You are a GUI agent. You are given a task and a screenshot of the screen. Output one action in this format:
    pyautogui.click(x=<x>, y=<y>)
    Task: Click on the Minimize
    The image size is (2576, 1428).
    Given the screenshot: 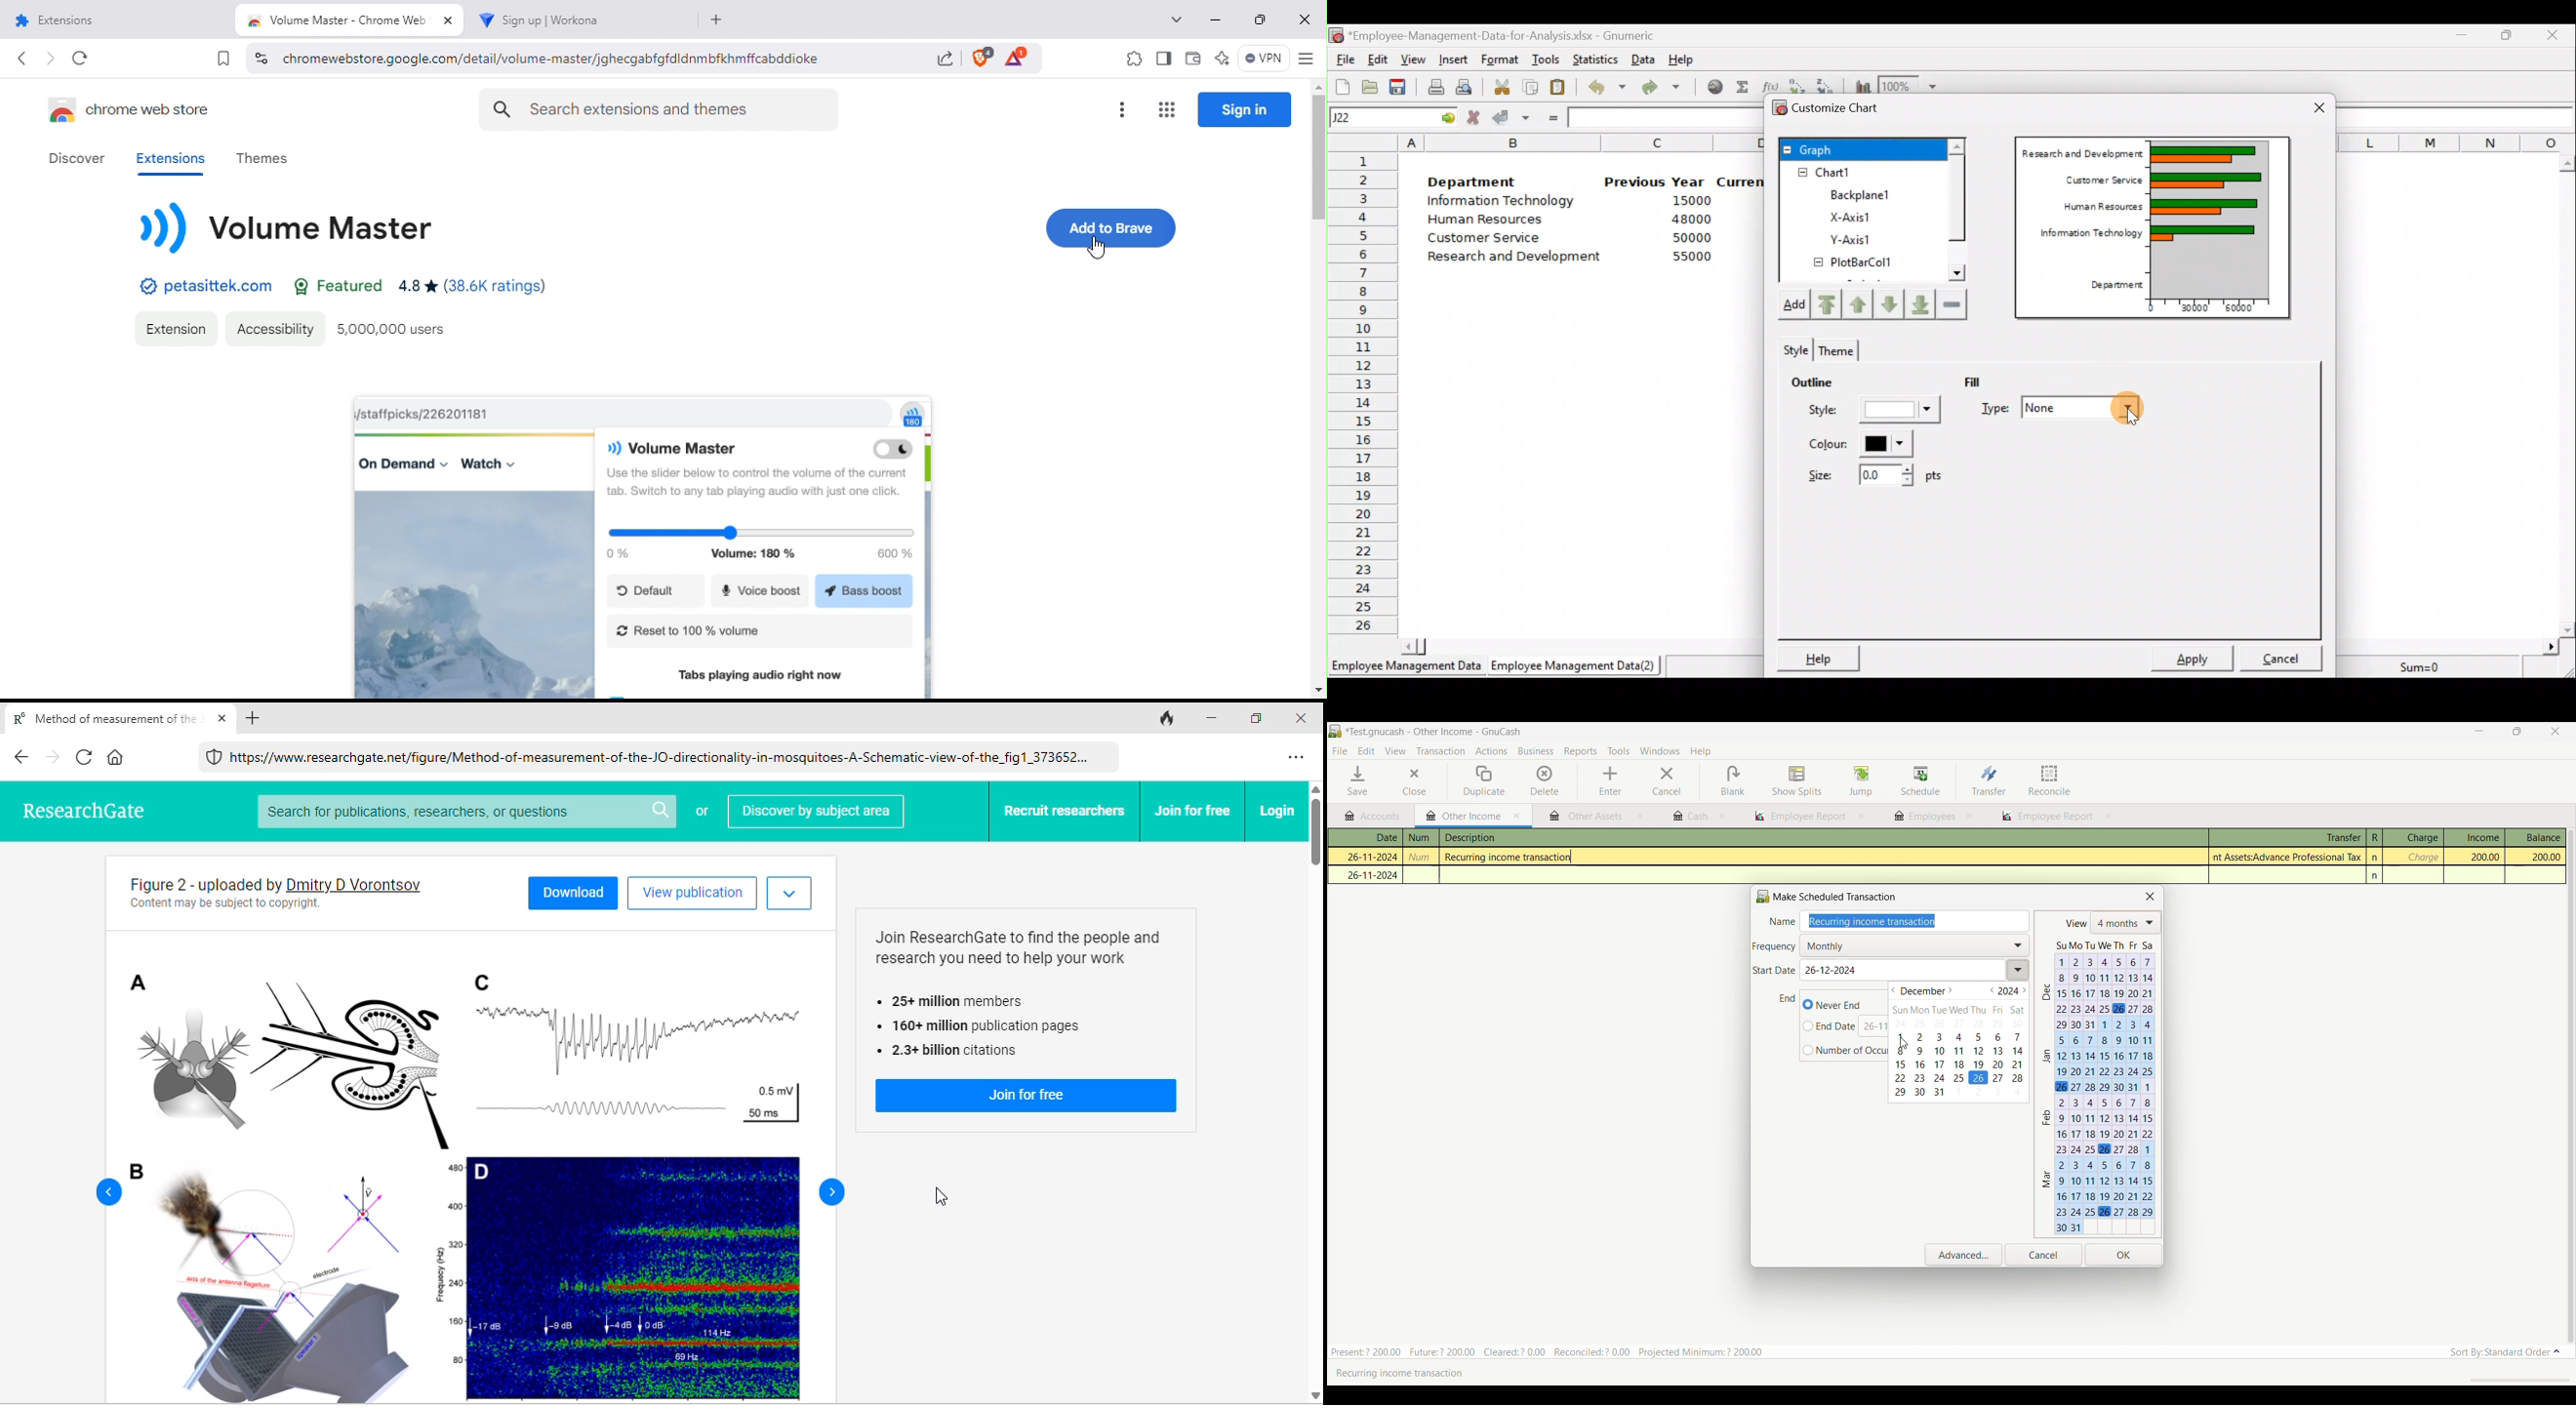 What is the action you would take?
    pyautogui.click(x=2462, y=34)
    